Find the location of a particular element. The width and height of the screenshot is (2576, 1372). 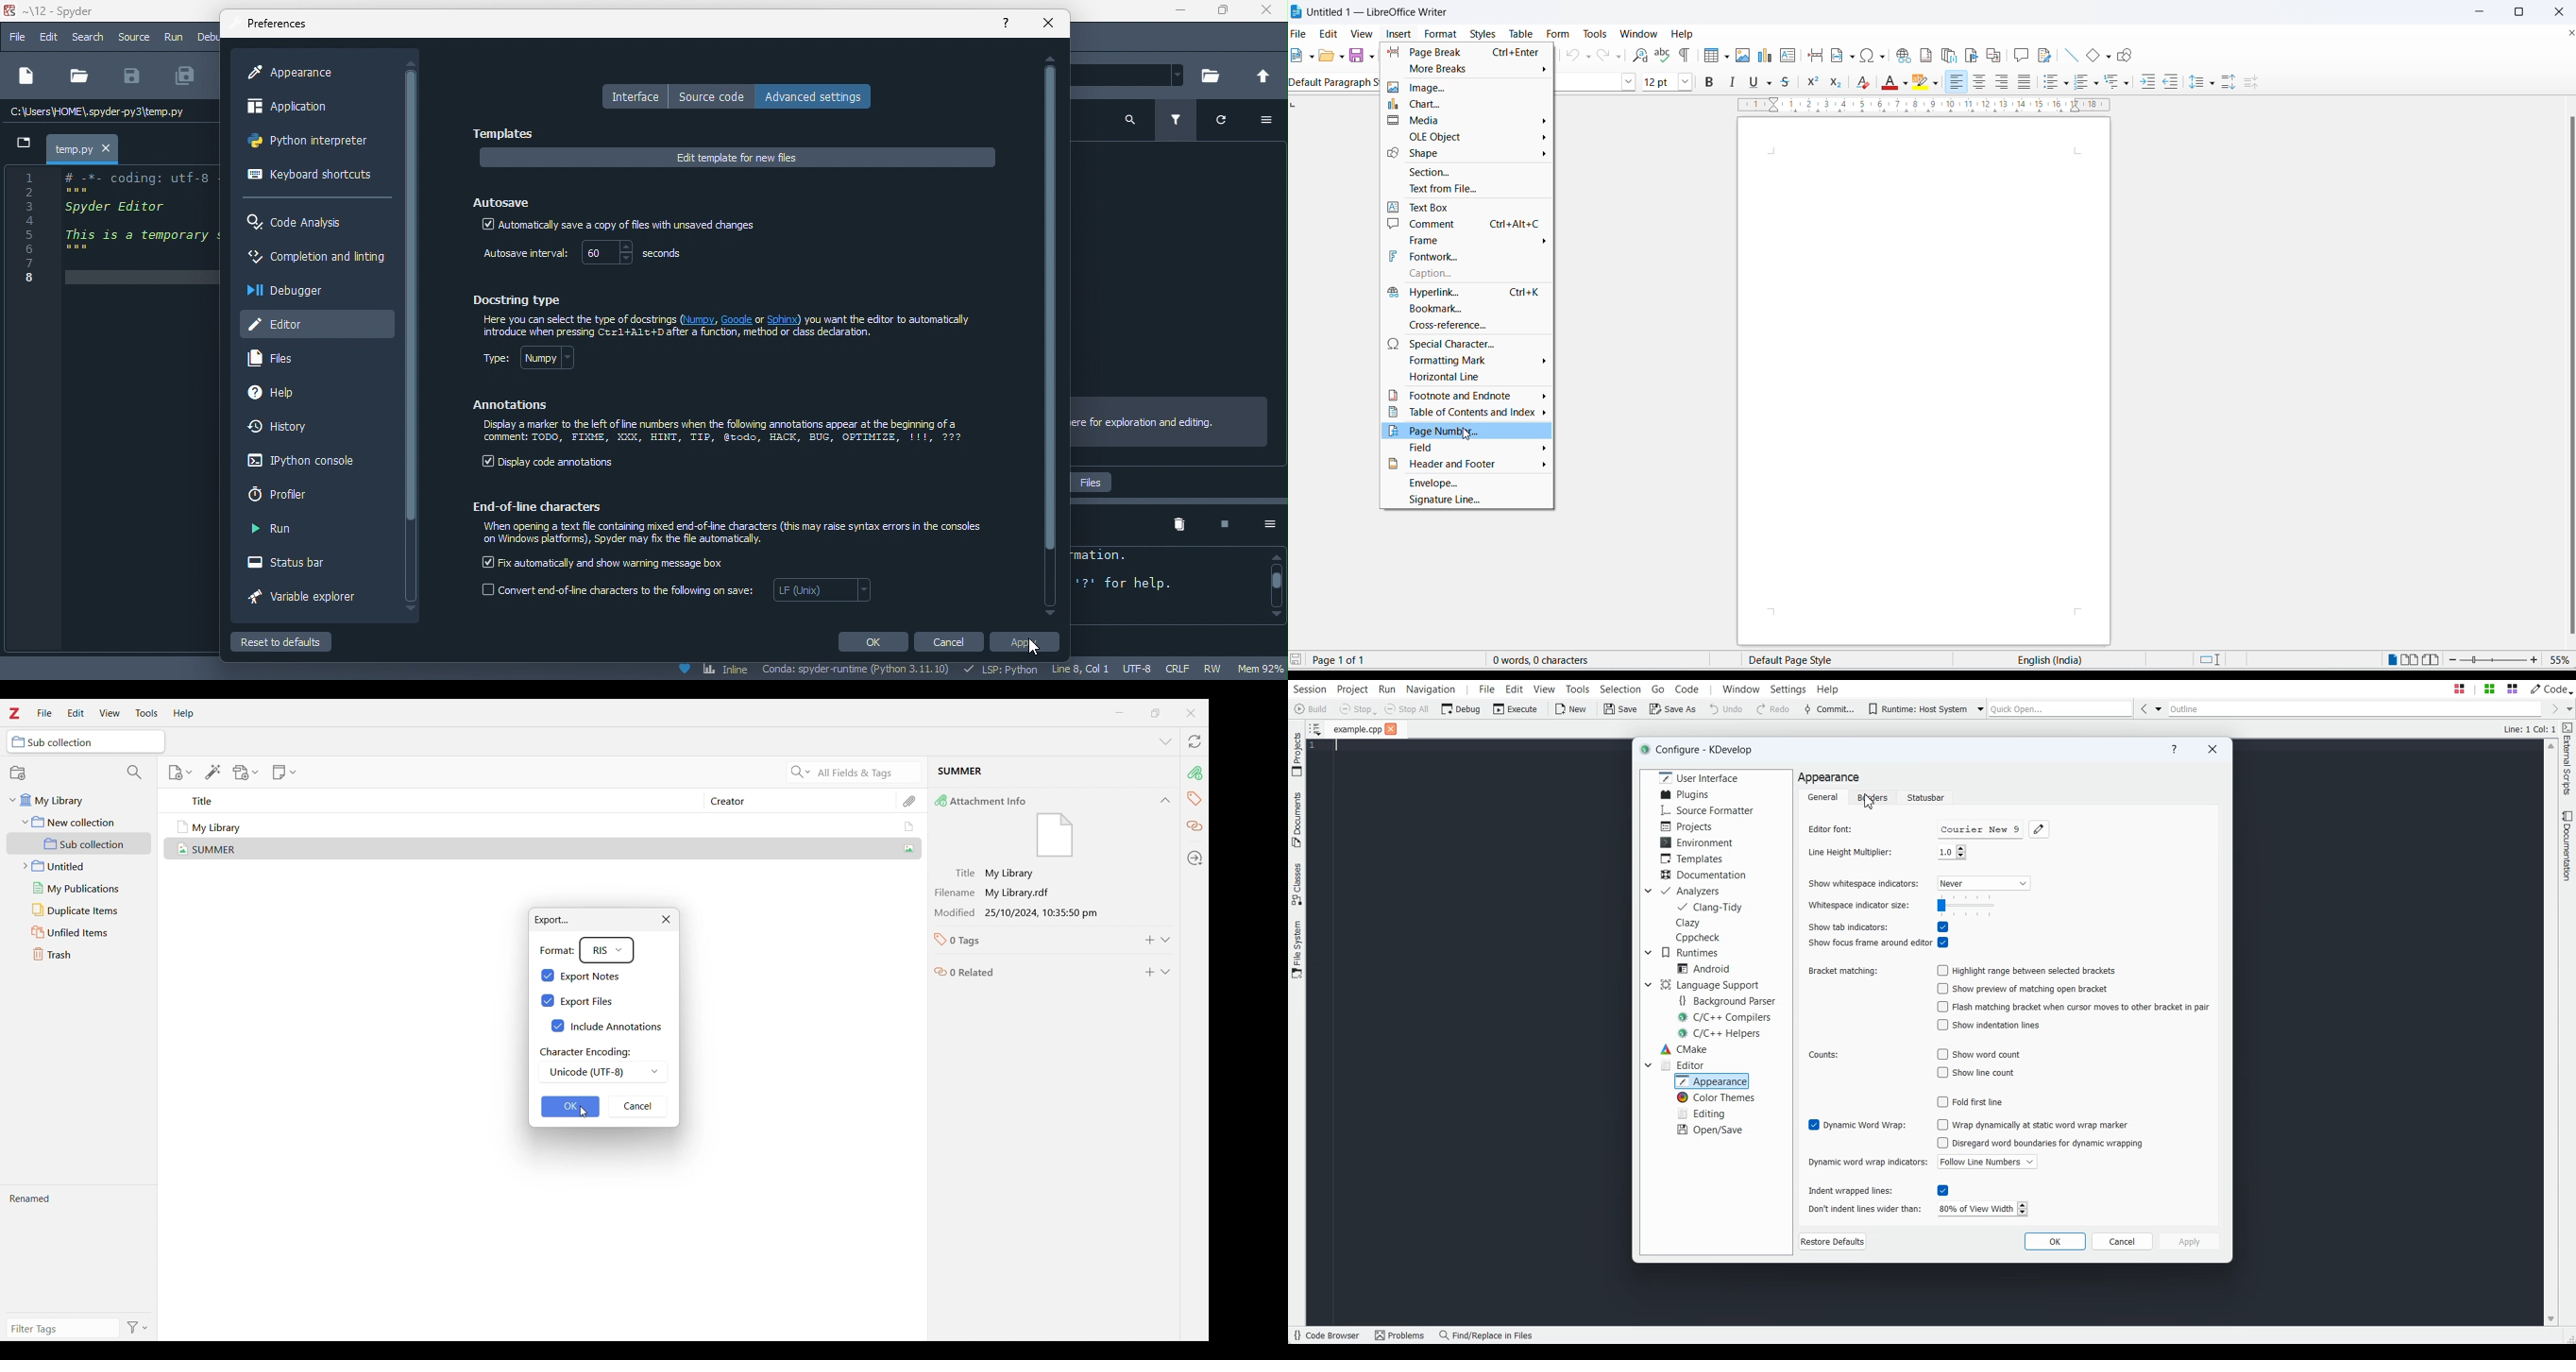

new file options is located at coordinates (1311, 56).